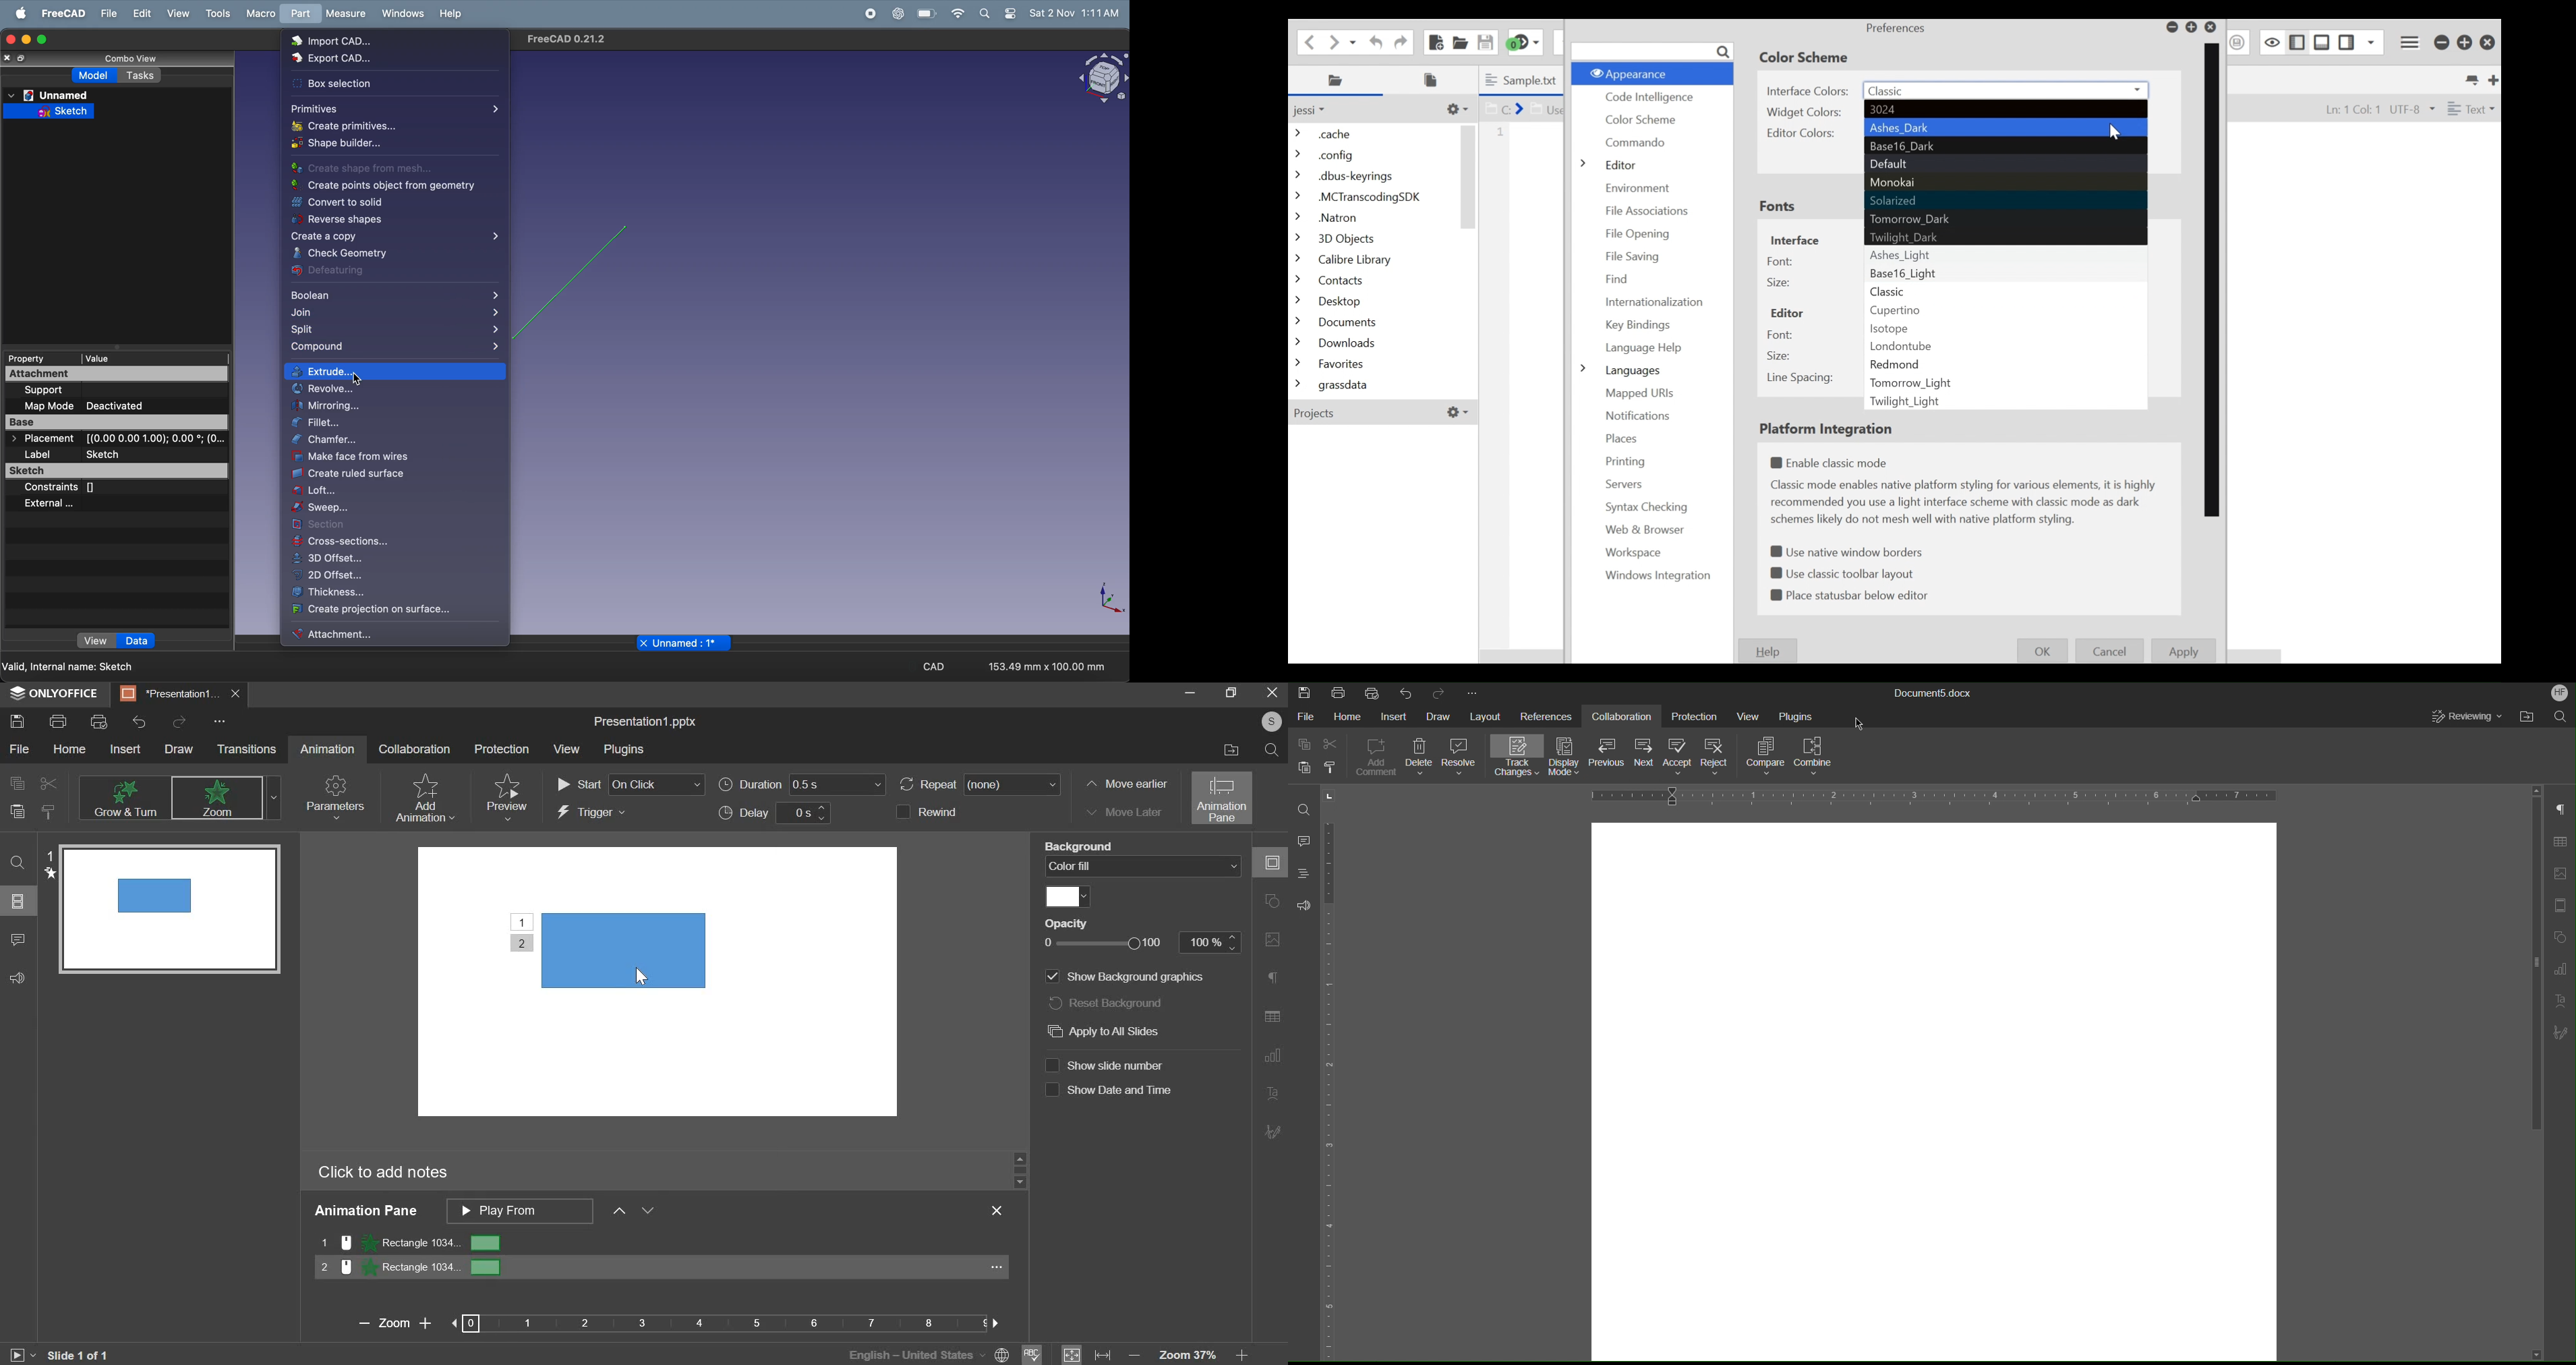 This screenshot has height=1372, width=2576. I want to click on Key Finding, so click(1639, 326).